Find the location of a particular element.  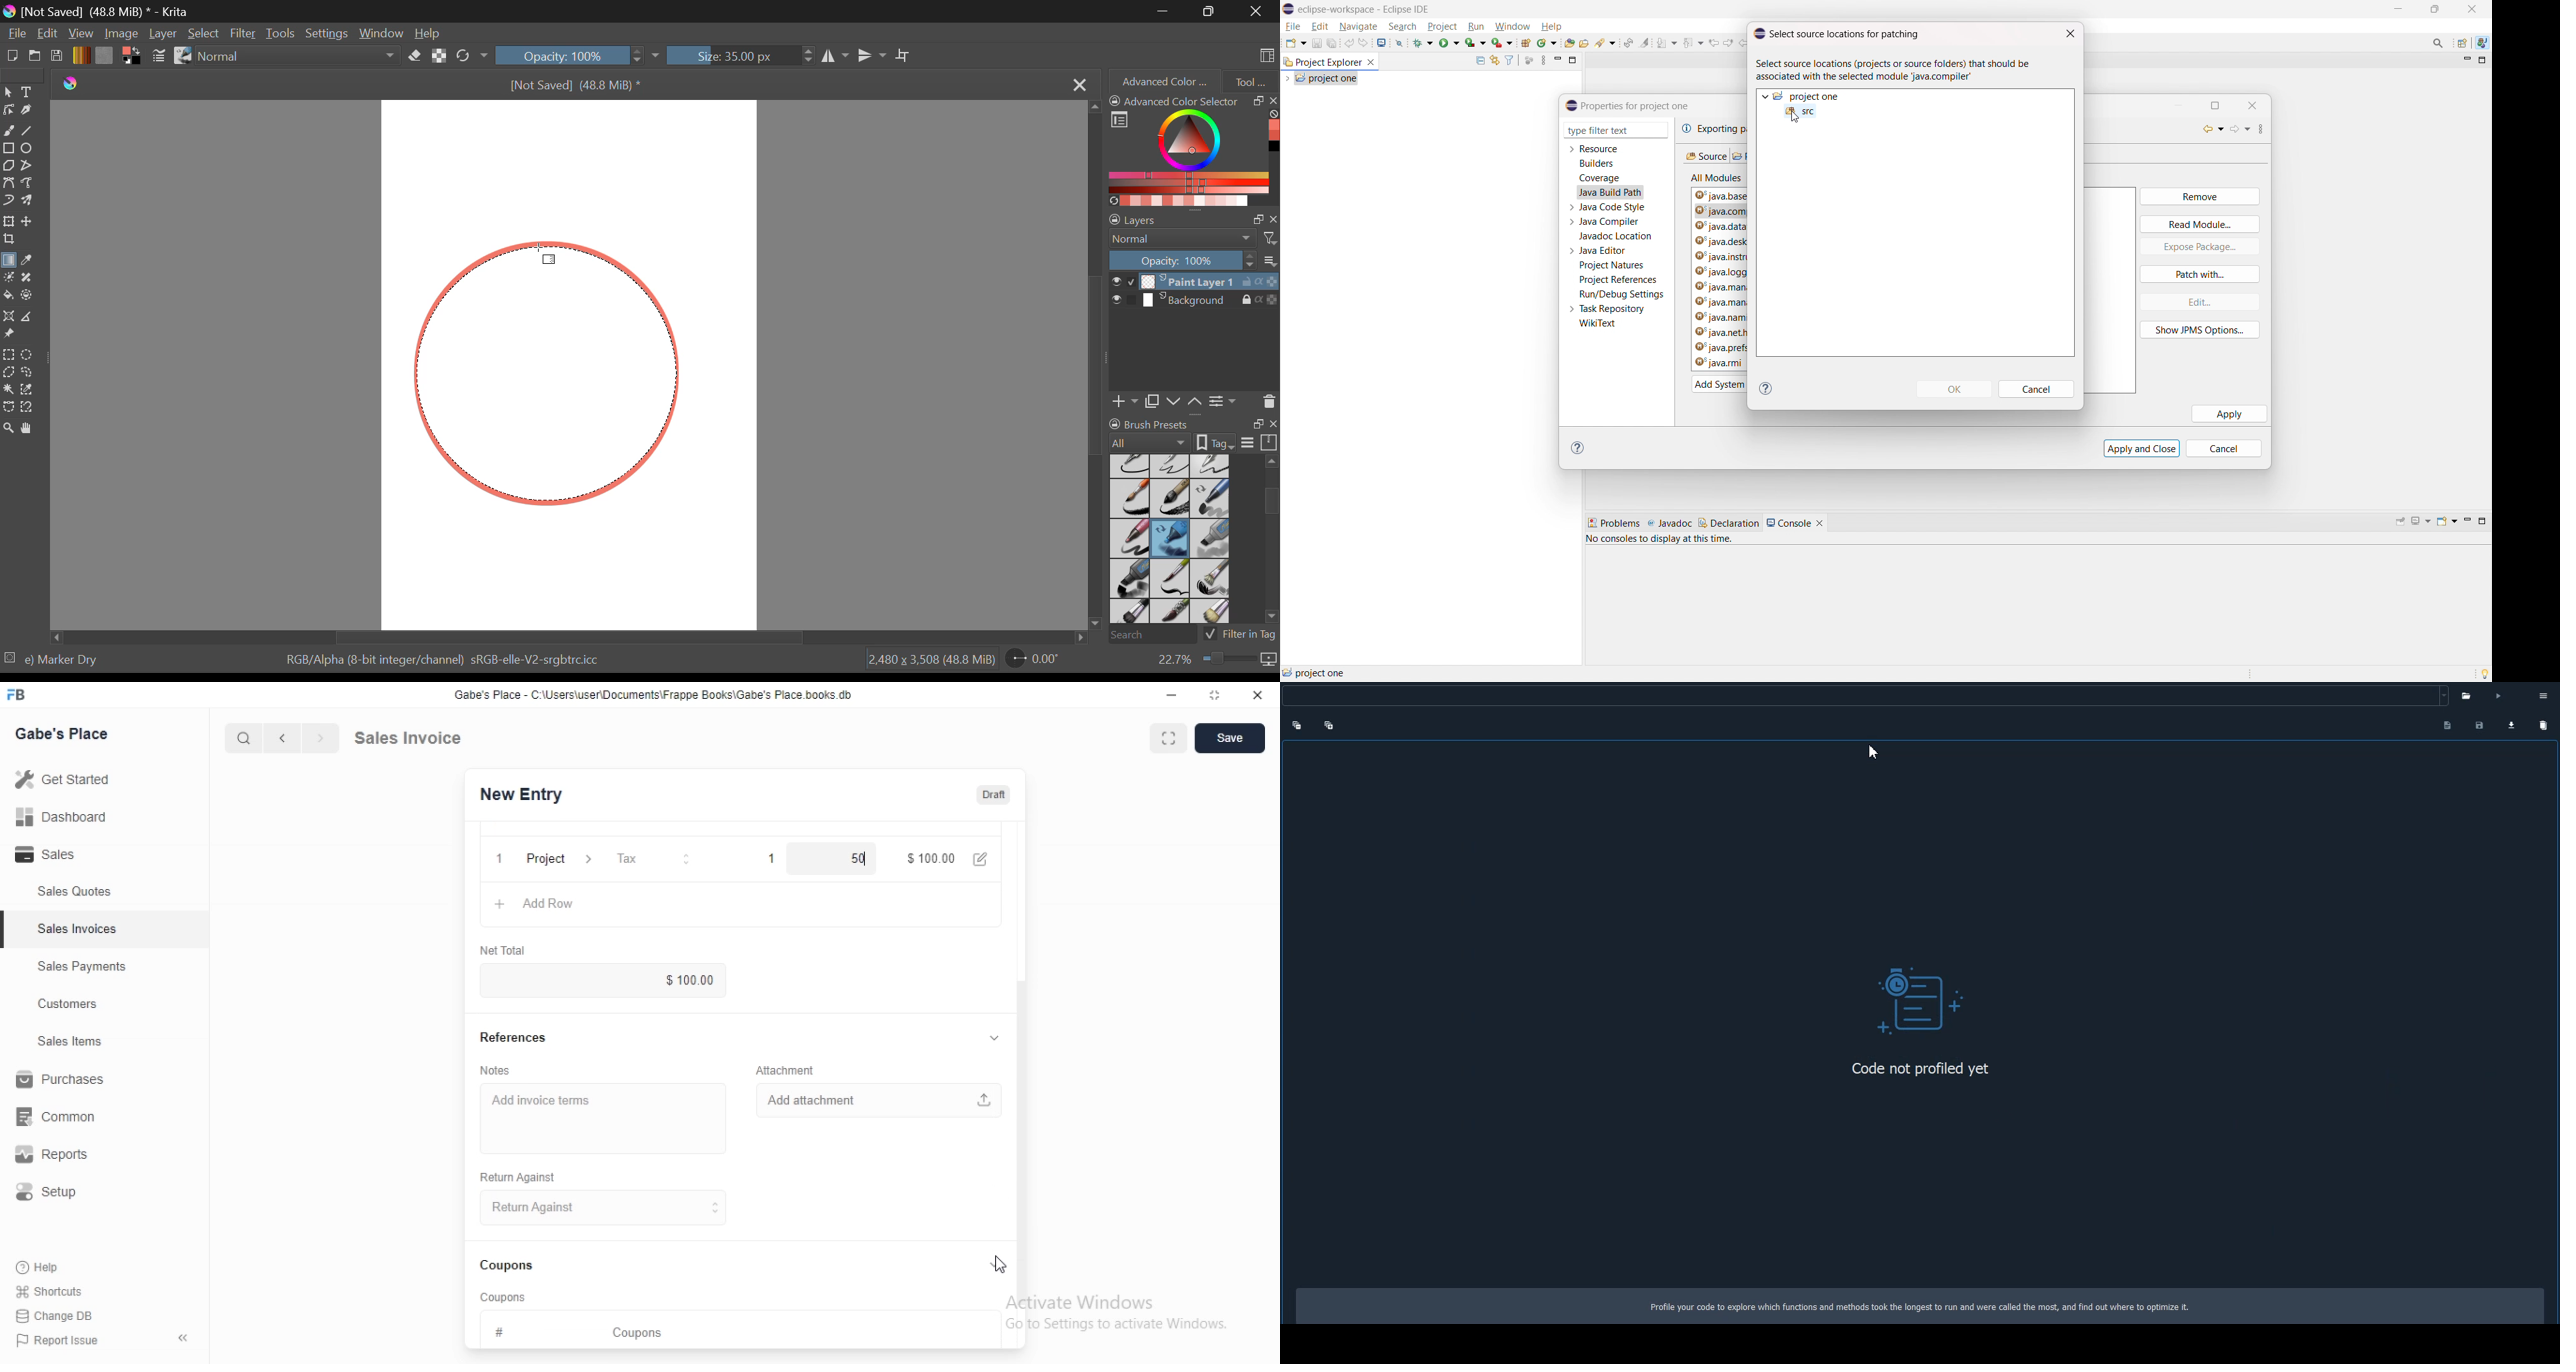

display selected console is located at coordinates (2422, 521).